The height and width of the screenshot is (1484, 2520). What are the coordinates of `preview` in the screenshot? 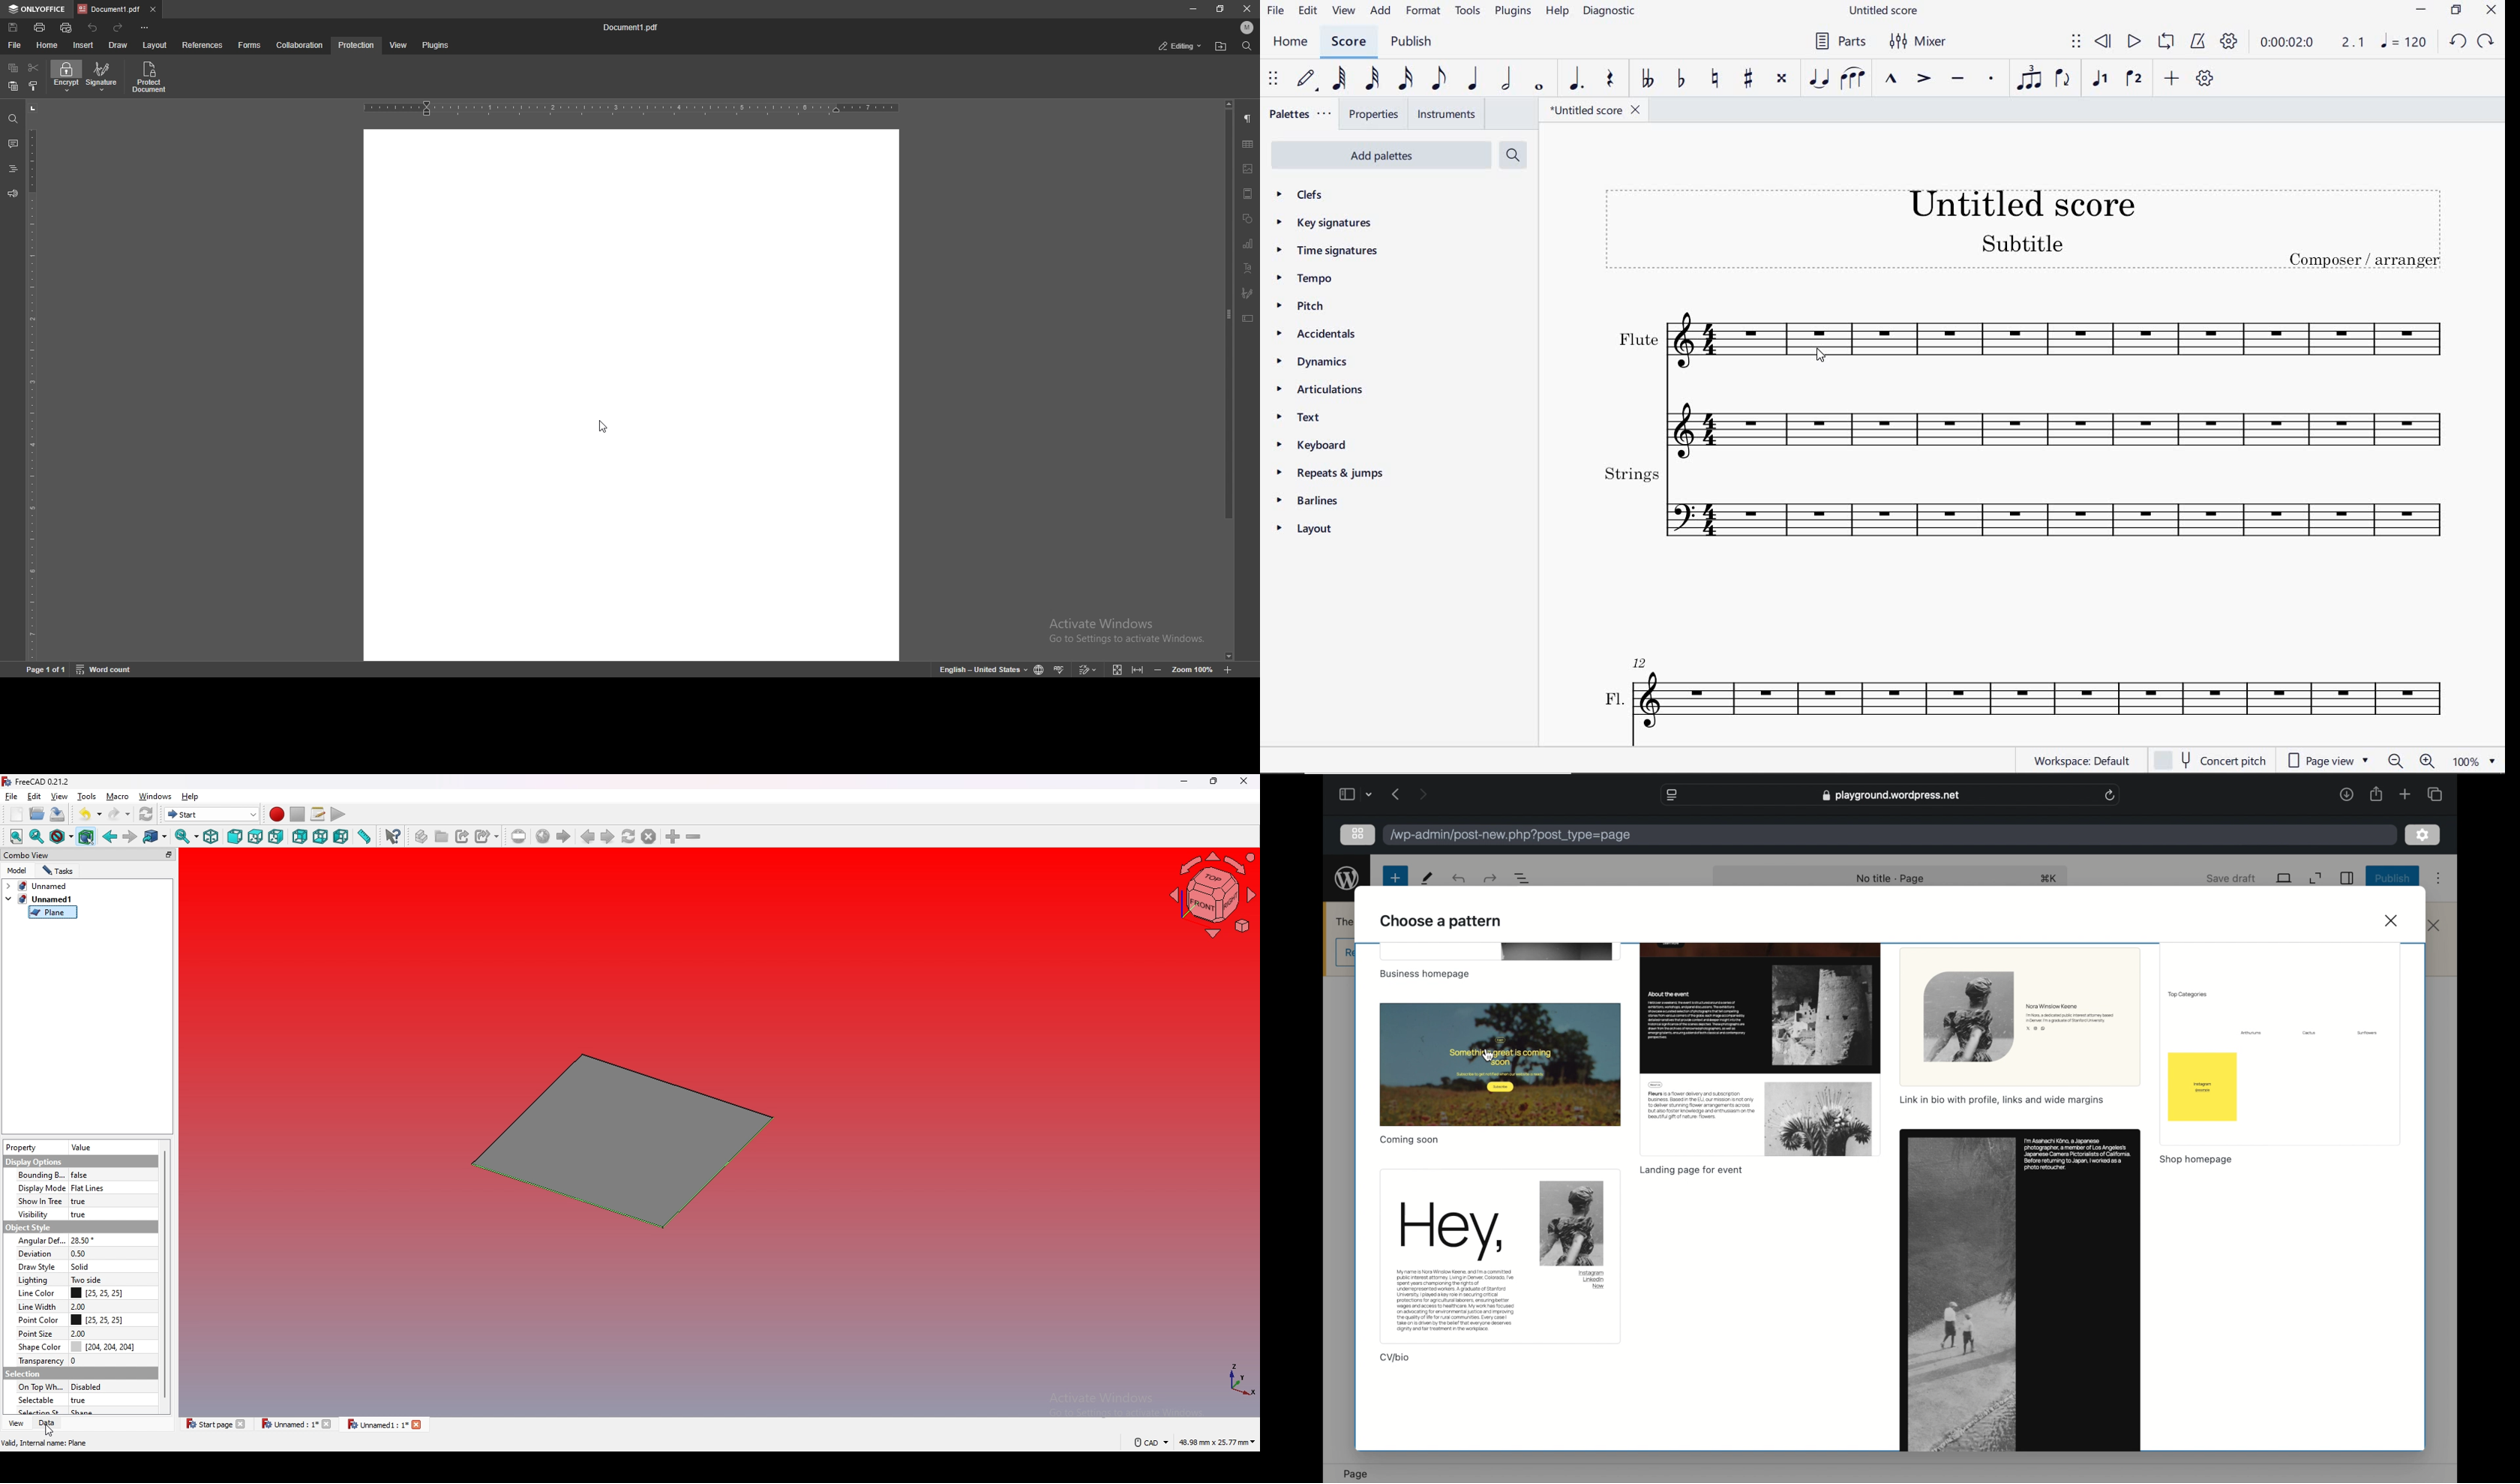 It's located at (1501, 1064).